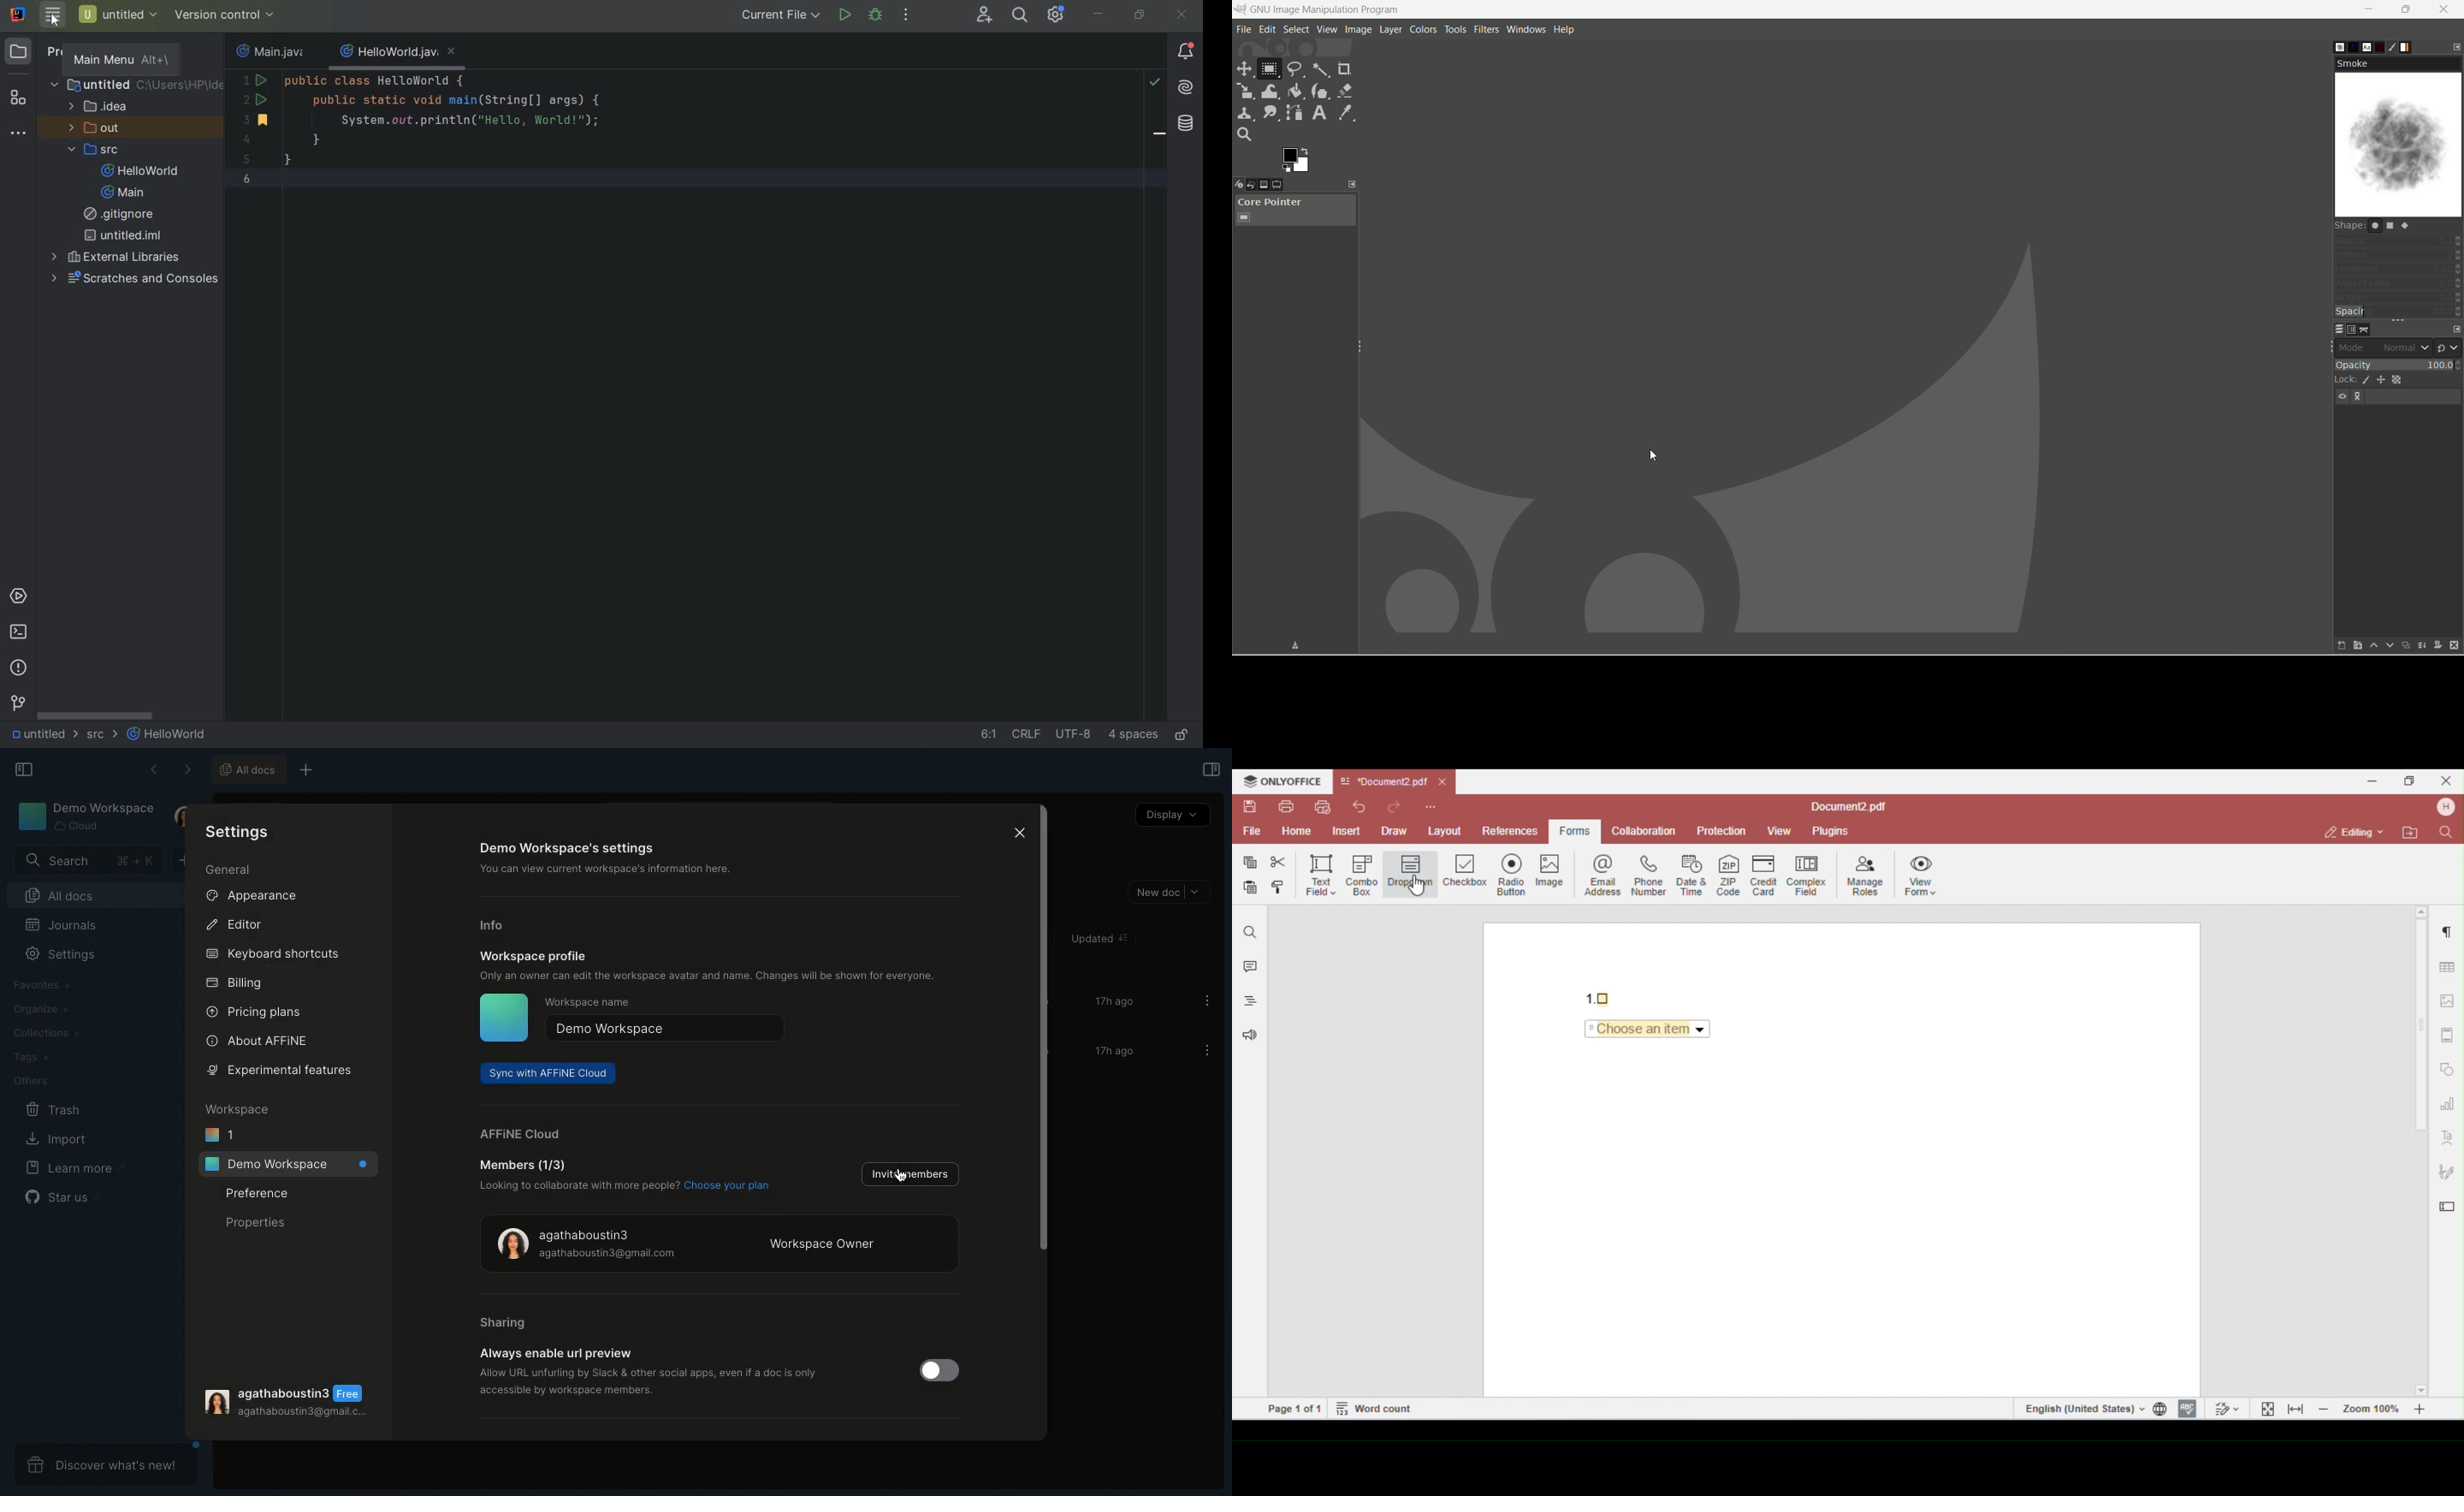 The height and width of the screenshot is (1512, 2464). What do you see at coordinates (1327, 10) in the screenshot?
I see `GNU image manipulation program` at bounding box center [1327, 10].